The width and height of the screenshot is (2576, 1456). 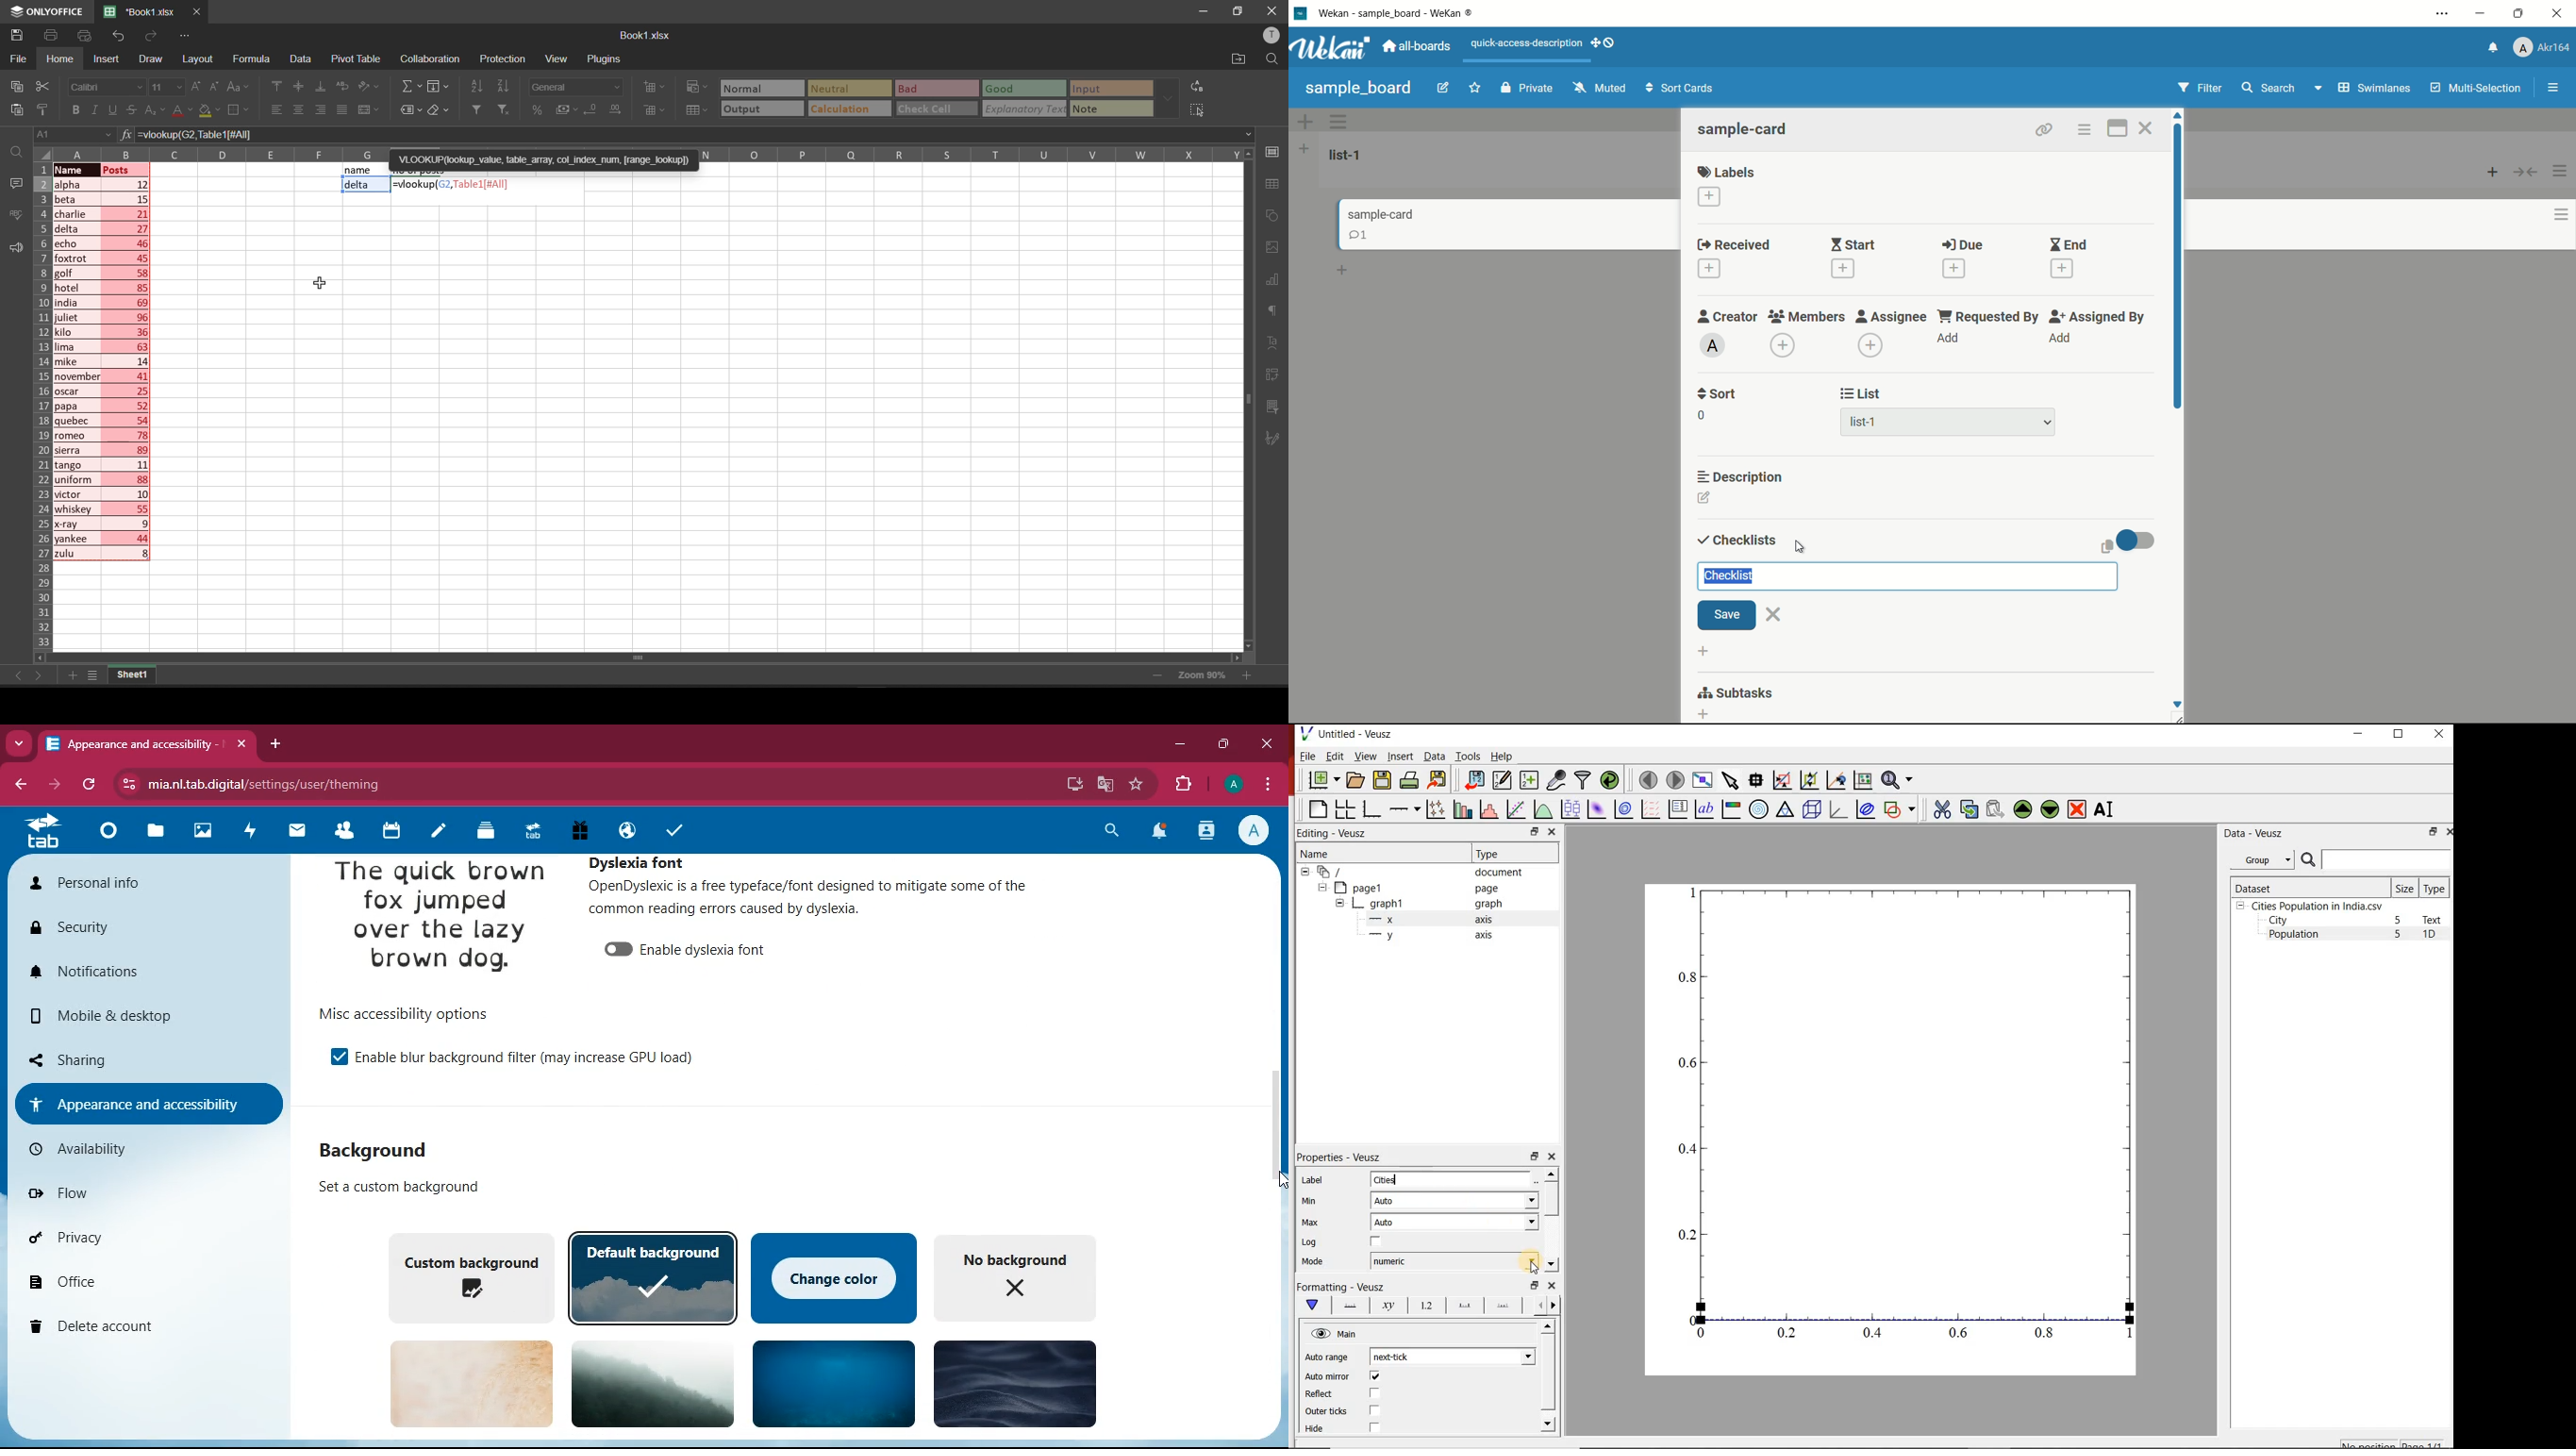 I want to click on maximize, so click(x=1225, y=744).